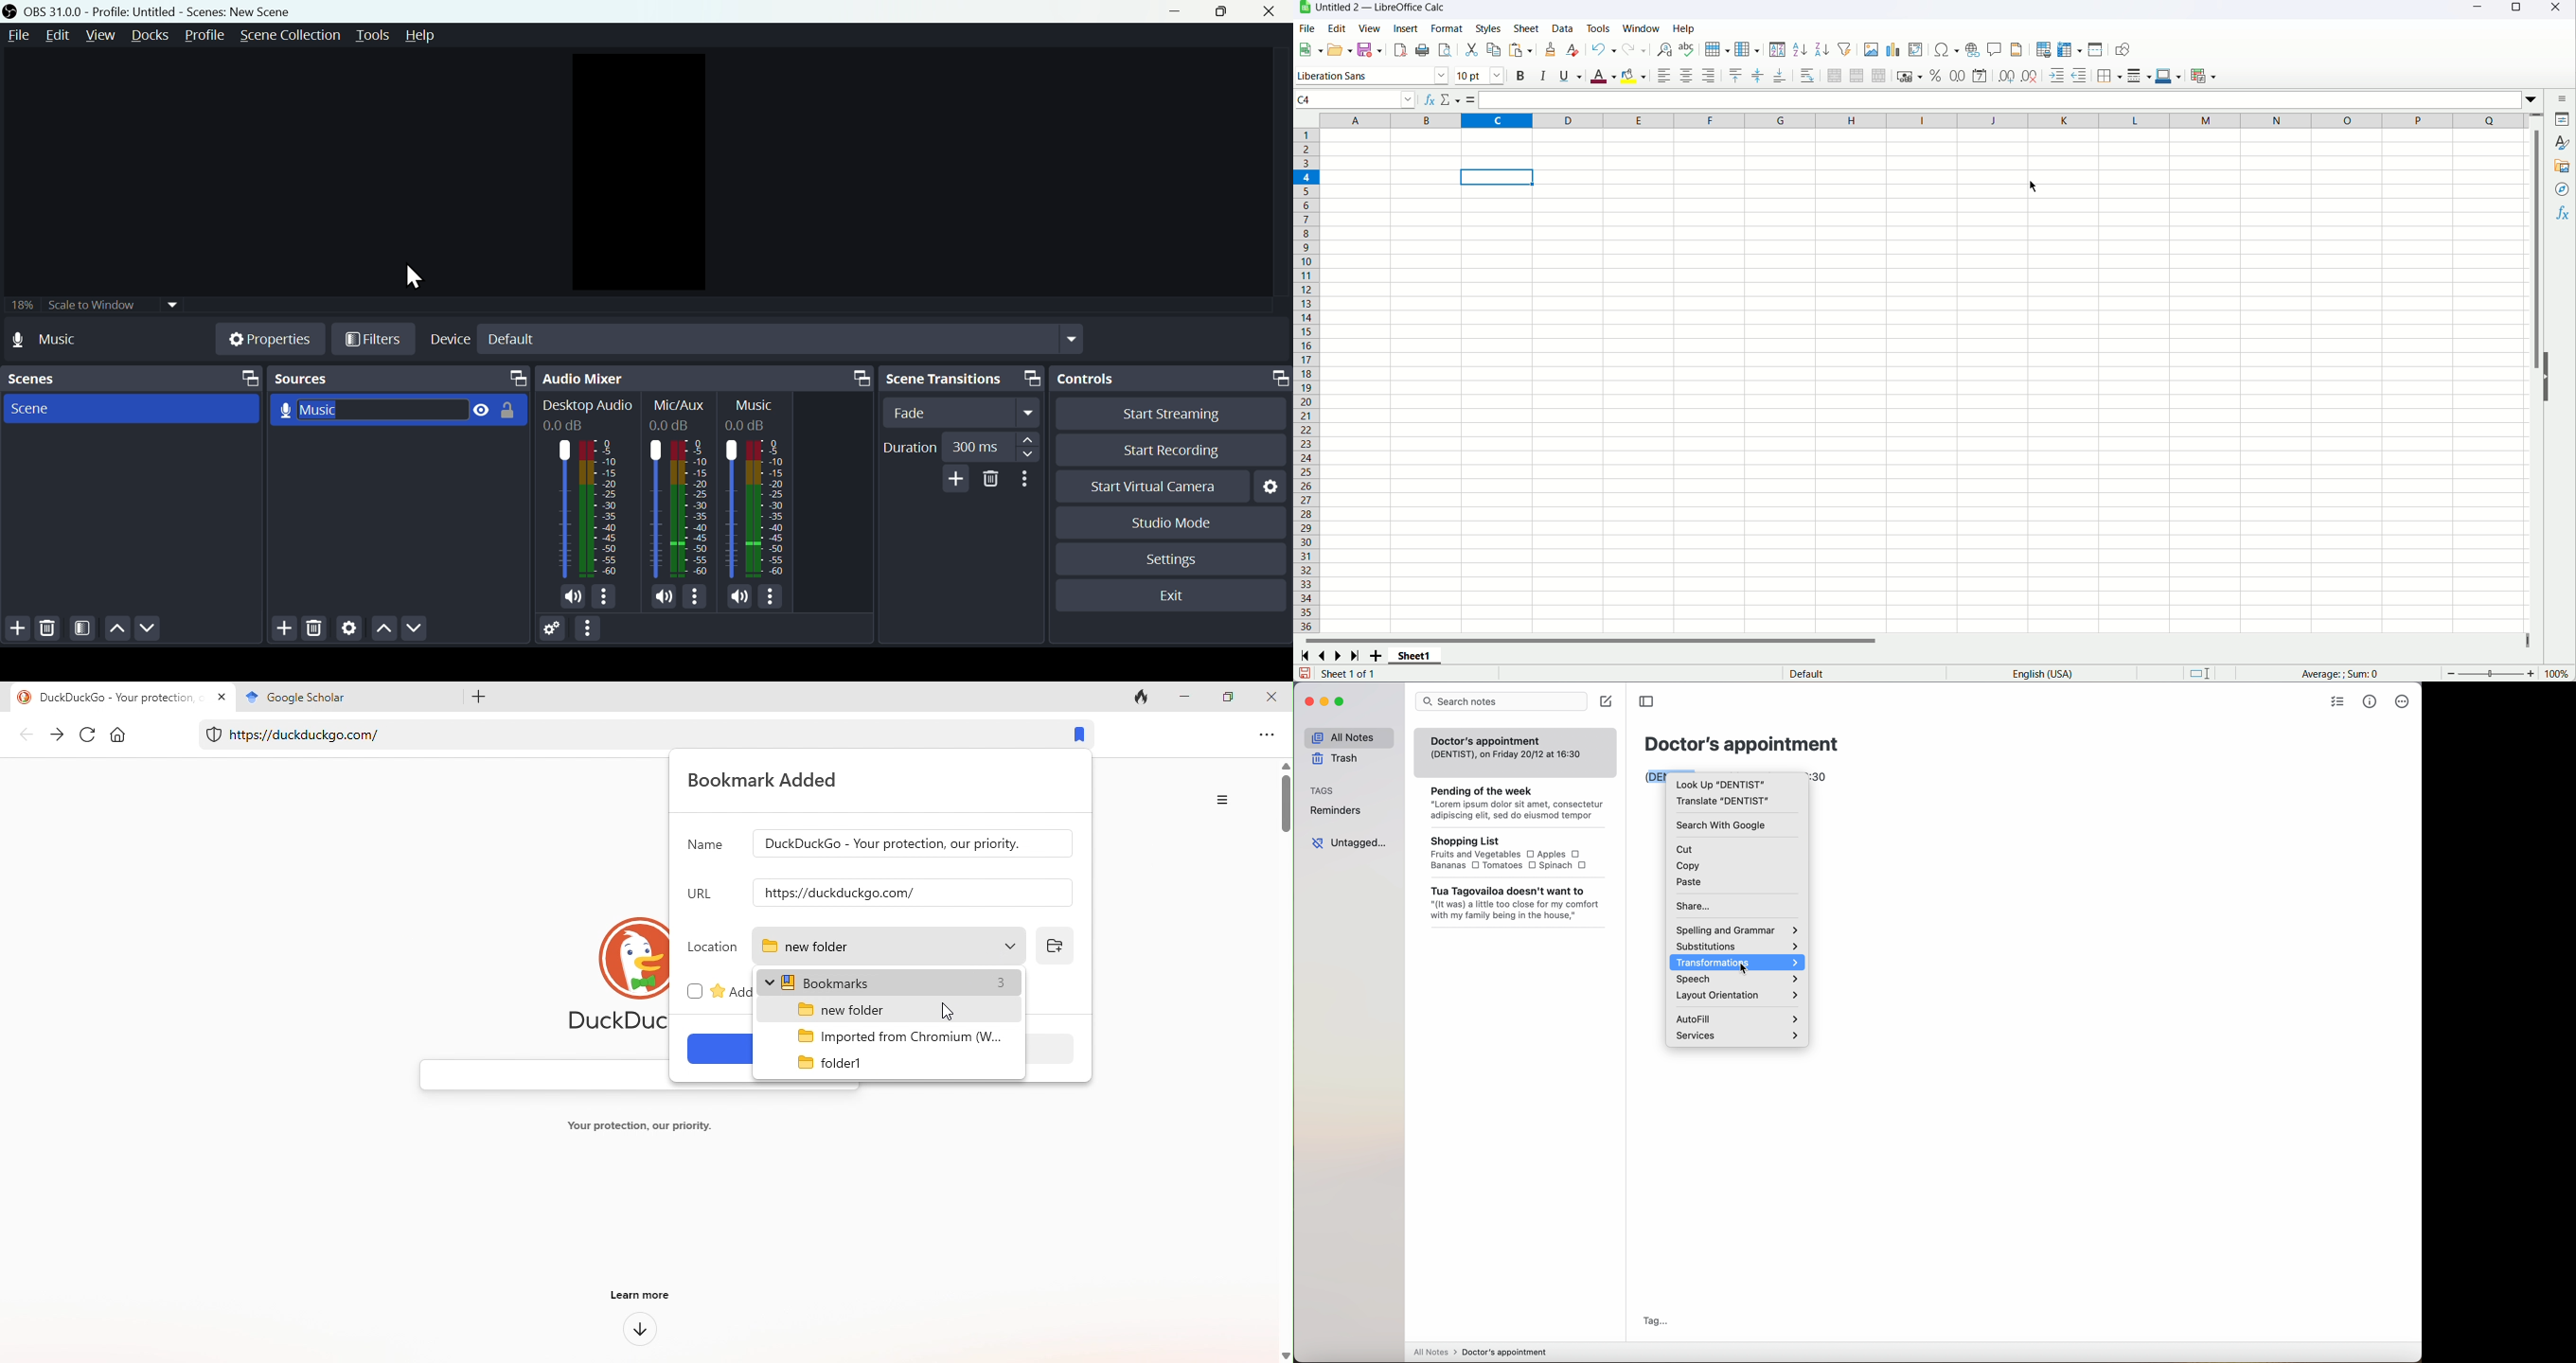 This screenshot has width=2576, height=1372. I want to click on Sheet name, so click(1414, 656).